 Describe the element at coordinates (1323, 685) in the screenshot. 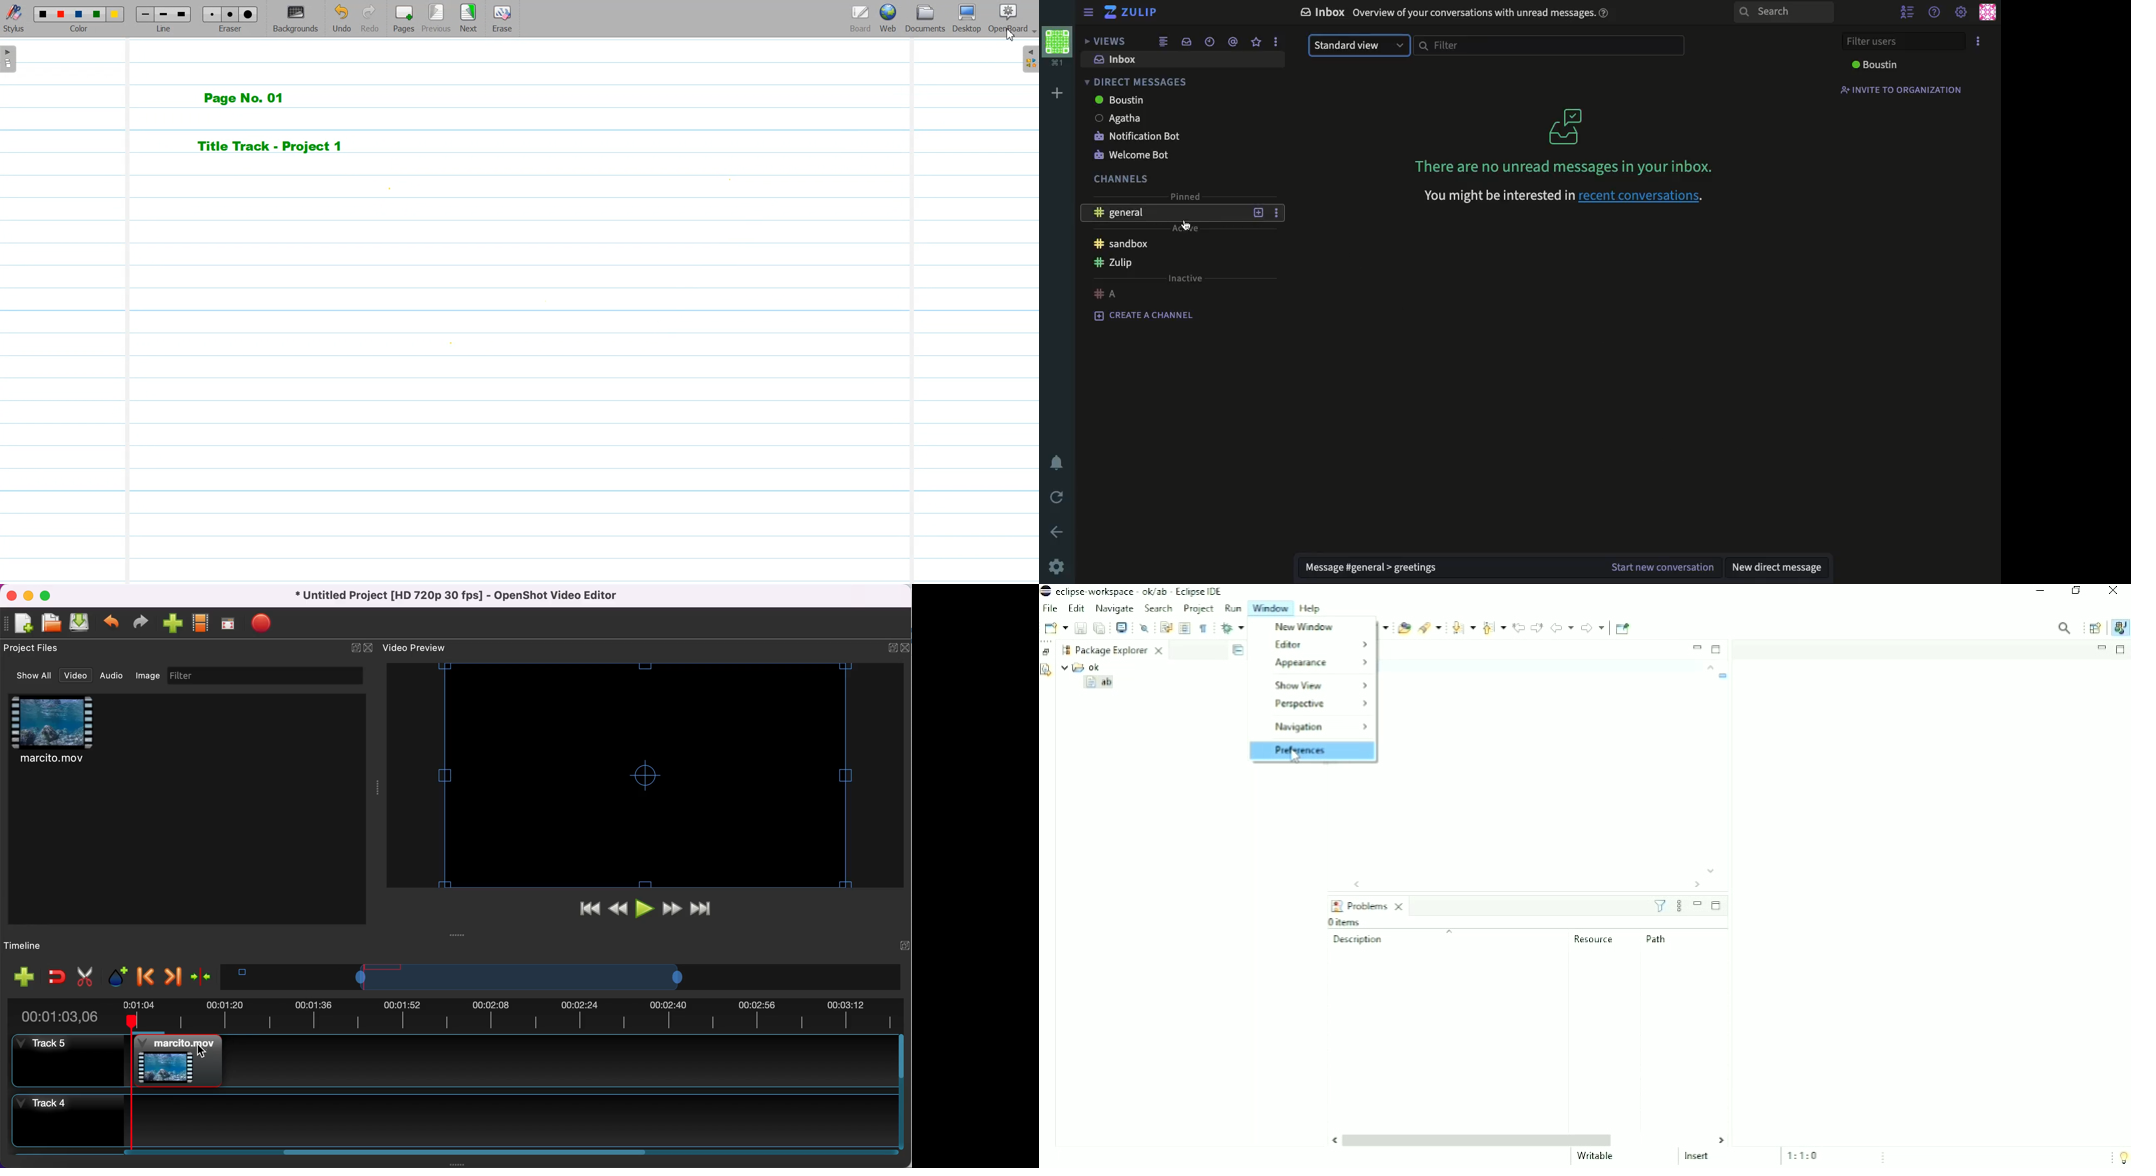

I see `Show View` at that location.